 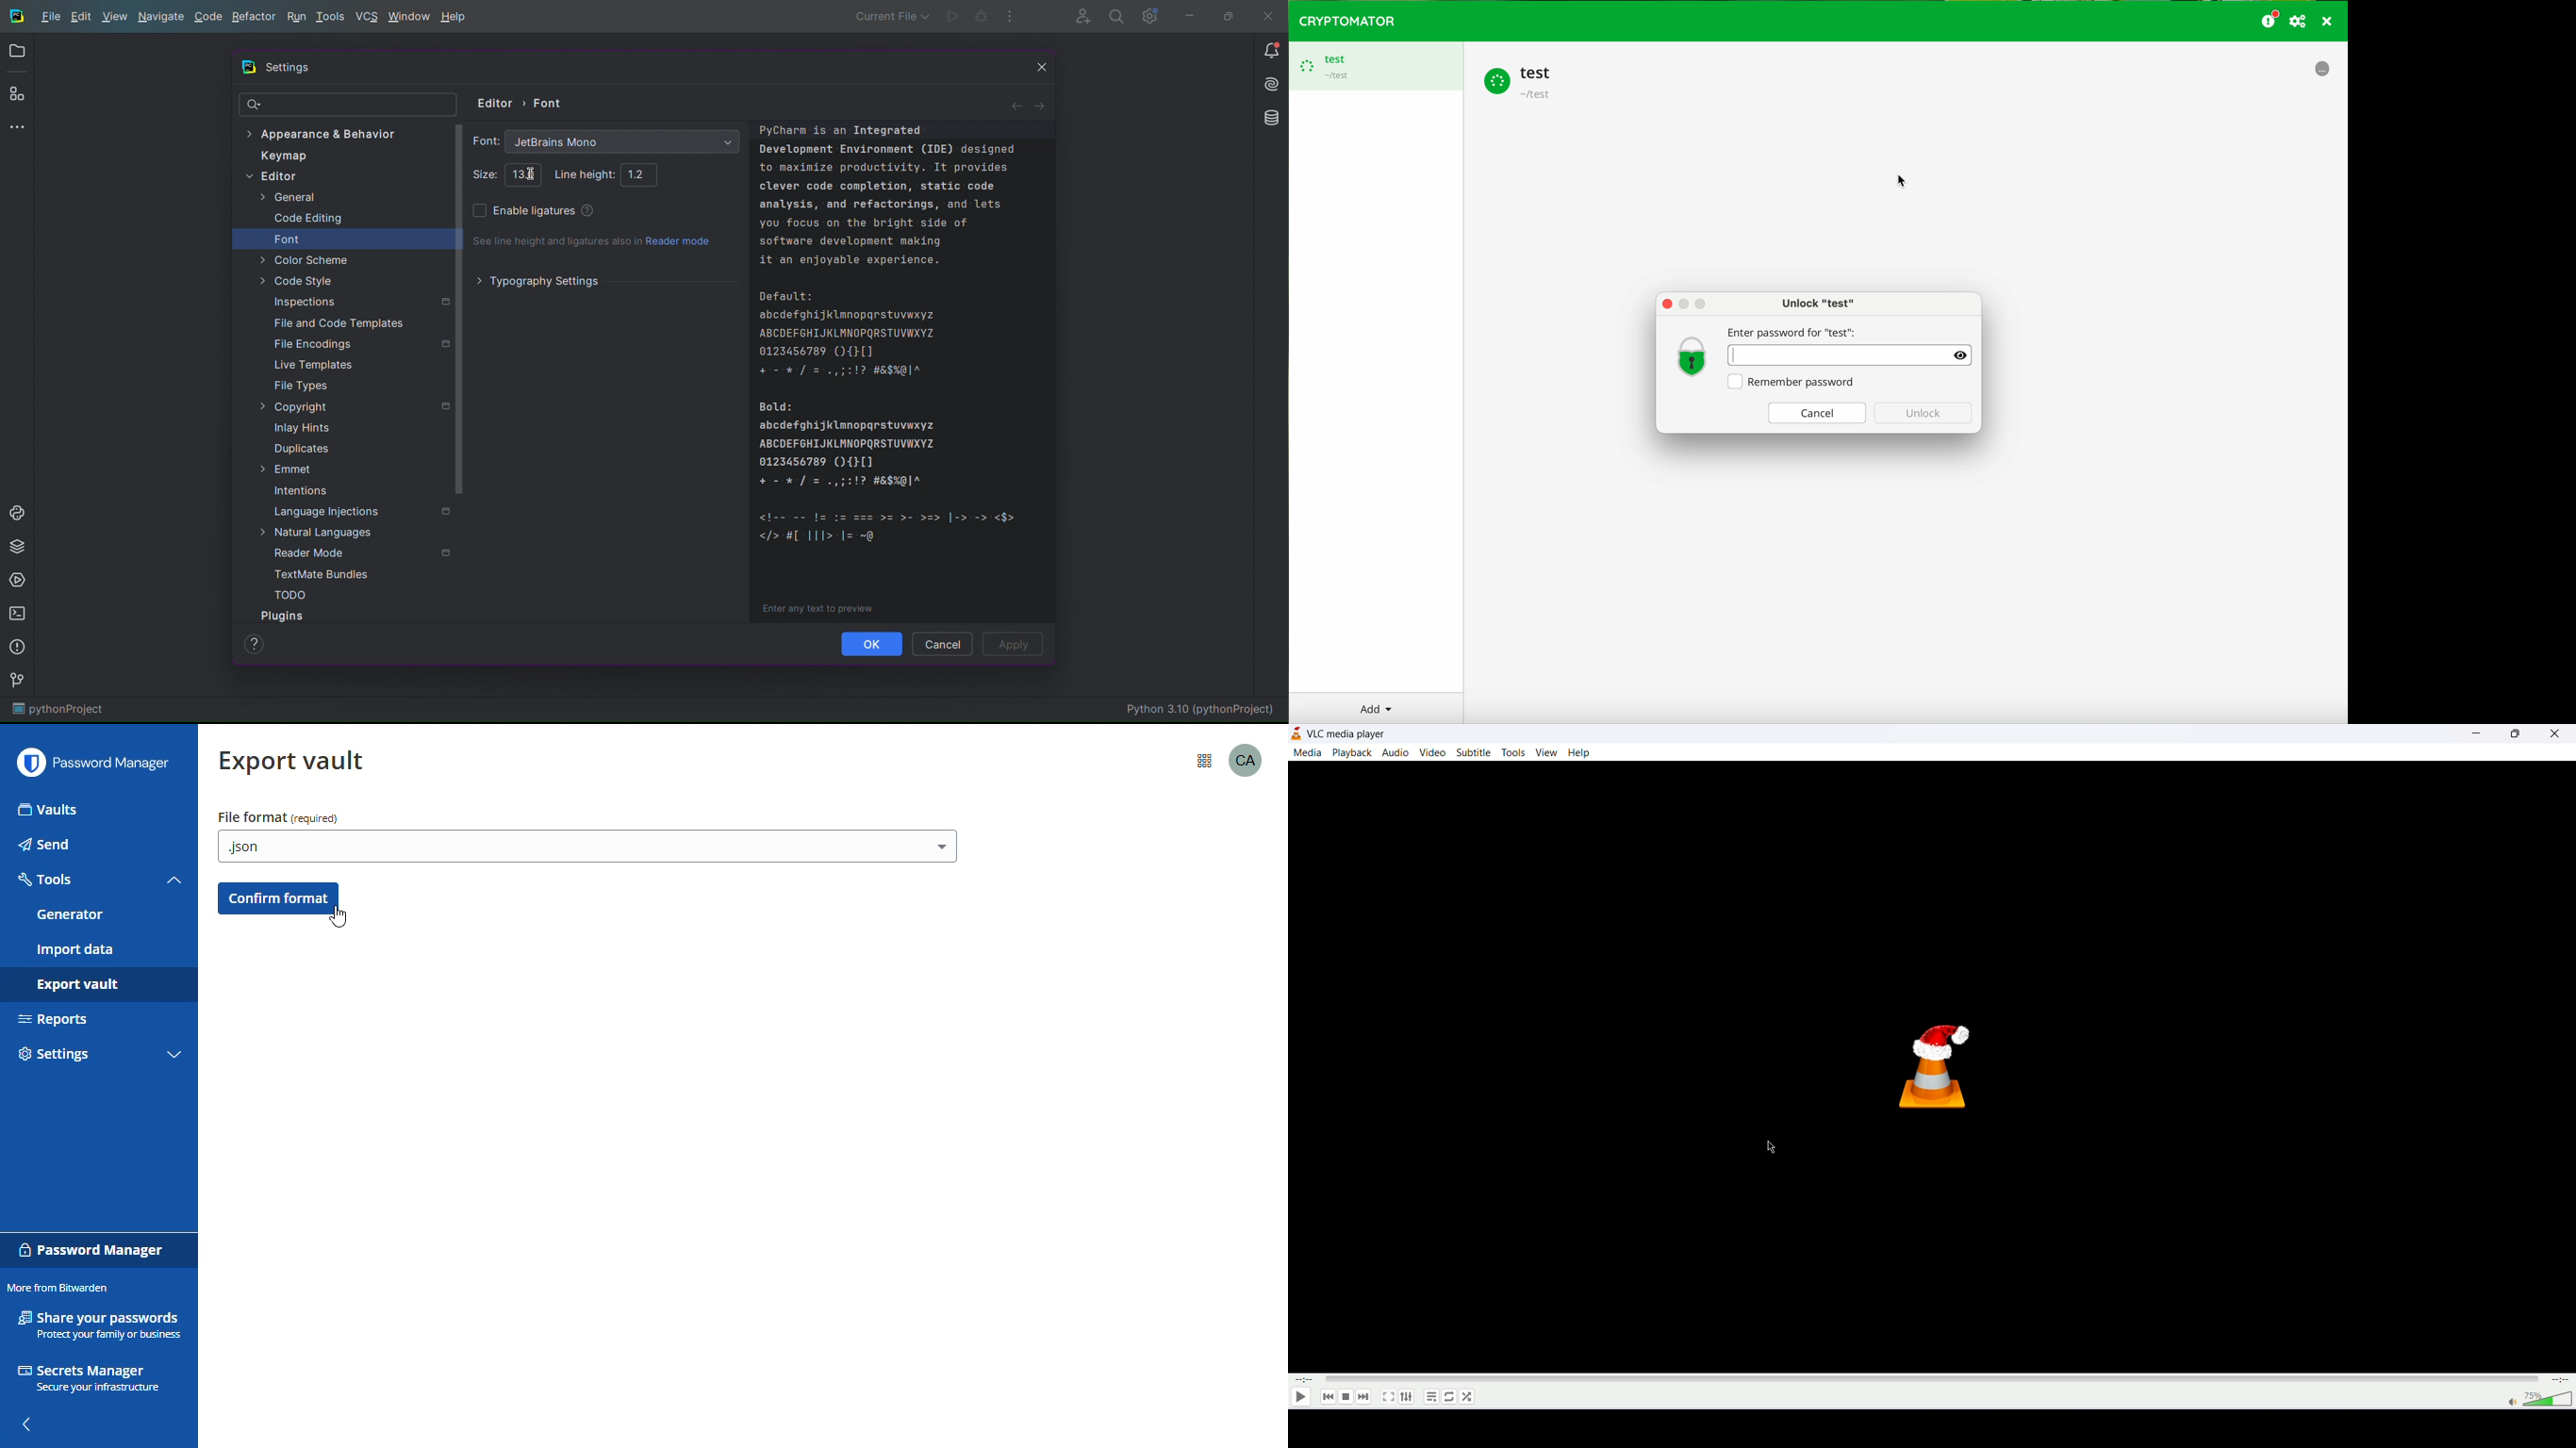 What do you see at coordinates (70, 914) in the screenshot?
I see `generator` at bounding box center [70, 914].